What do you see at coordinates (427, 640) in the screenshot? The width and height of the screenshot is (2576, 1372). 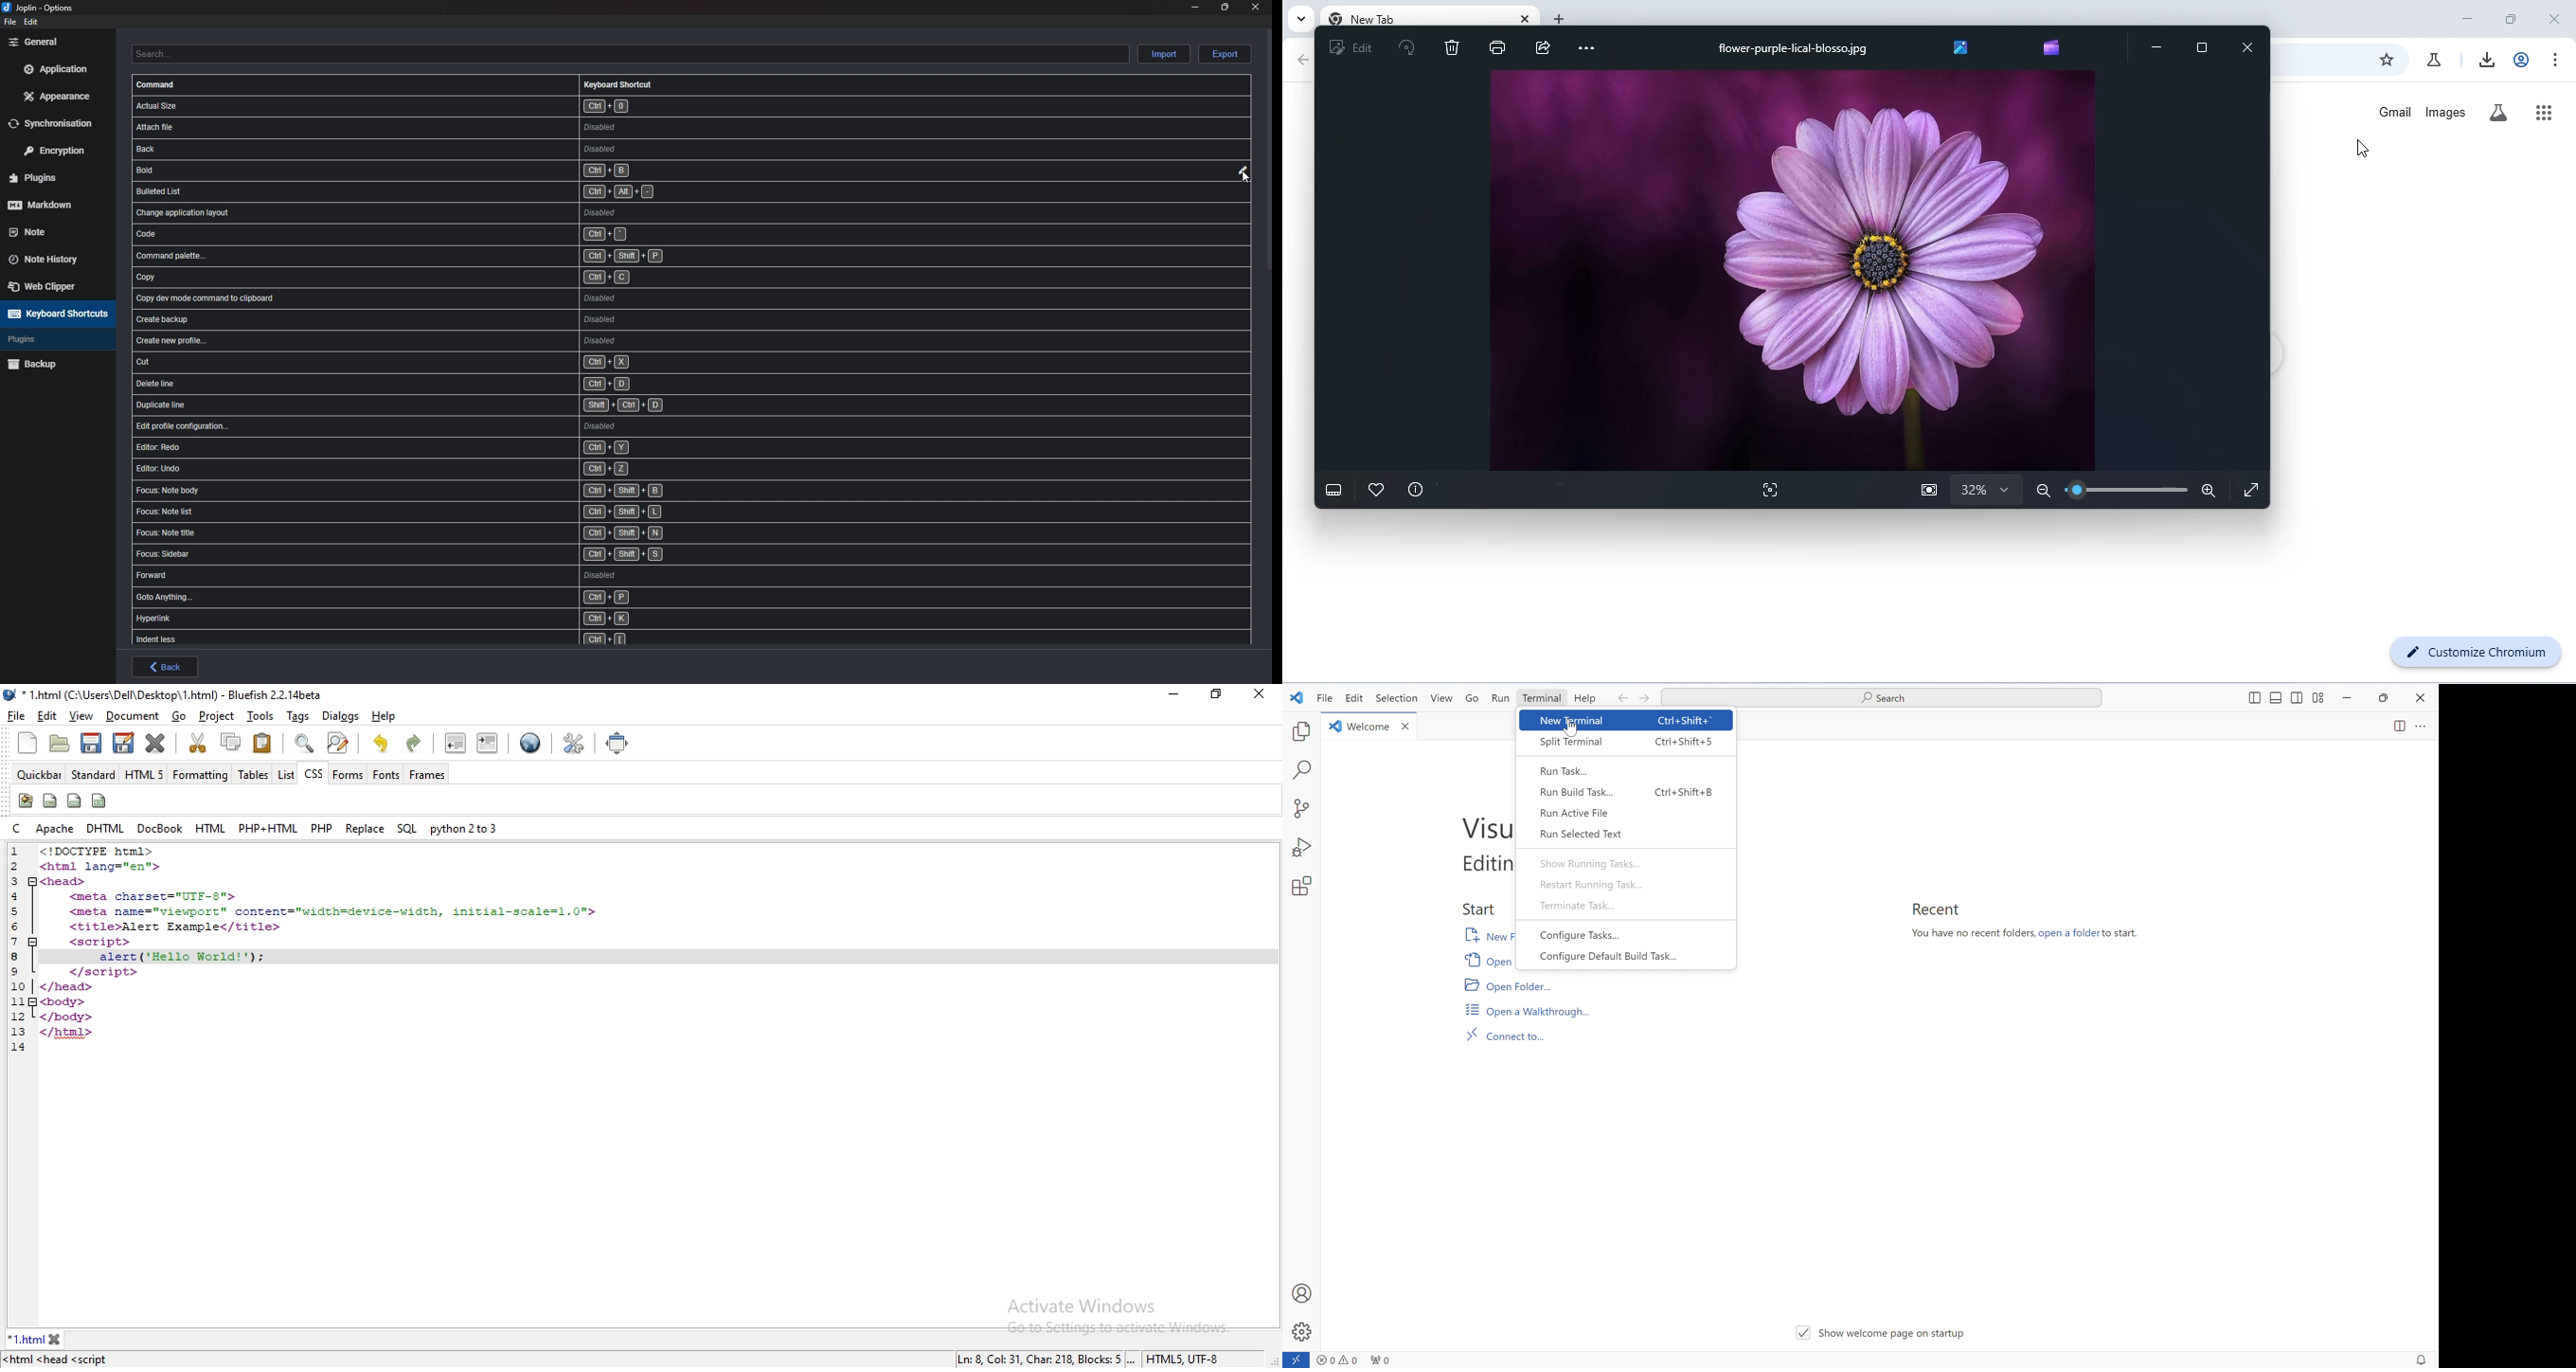 I see `shortcut` at bounding box center [427, 640].